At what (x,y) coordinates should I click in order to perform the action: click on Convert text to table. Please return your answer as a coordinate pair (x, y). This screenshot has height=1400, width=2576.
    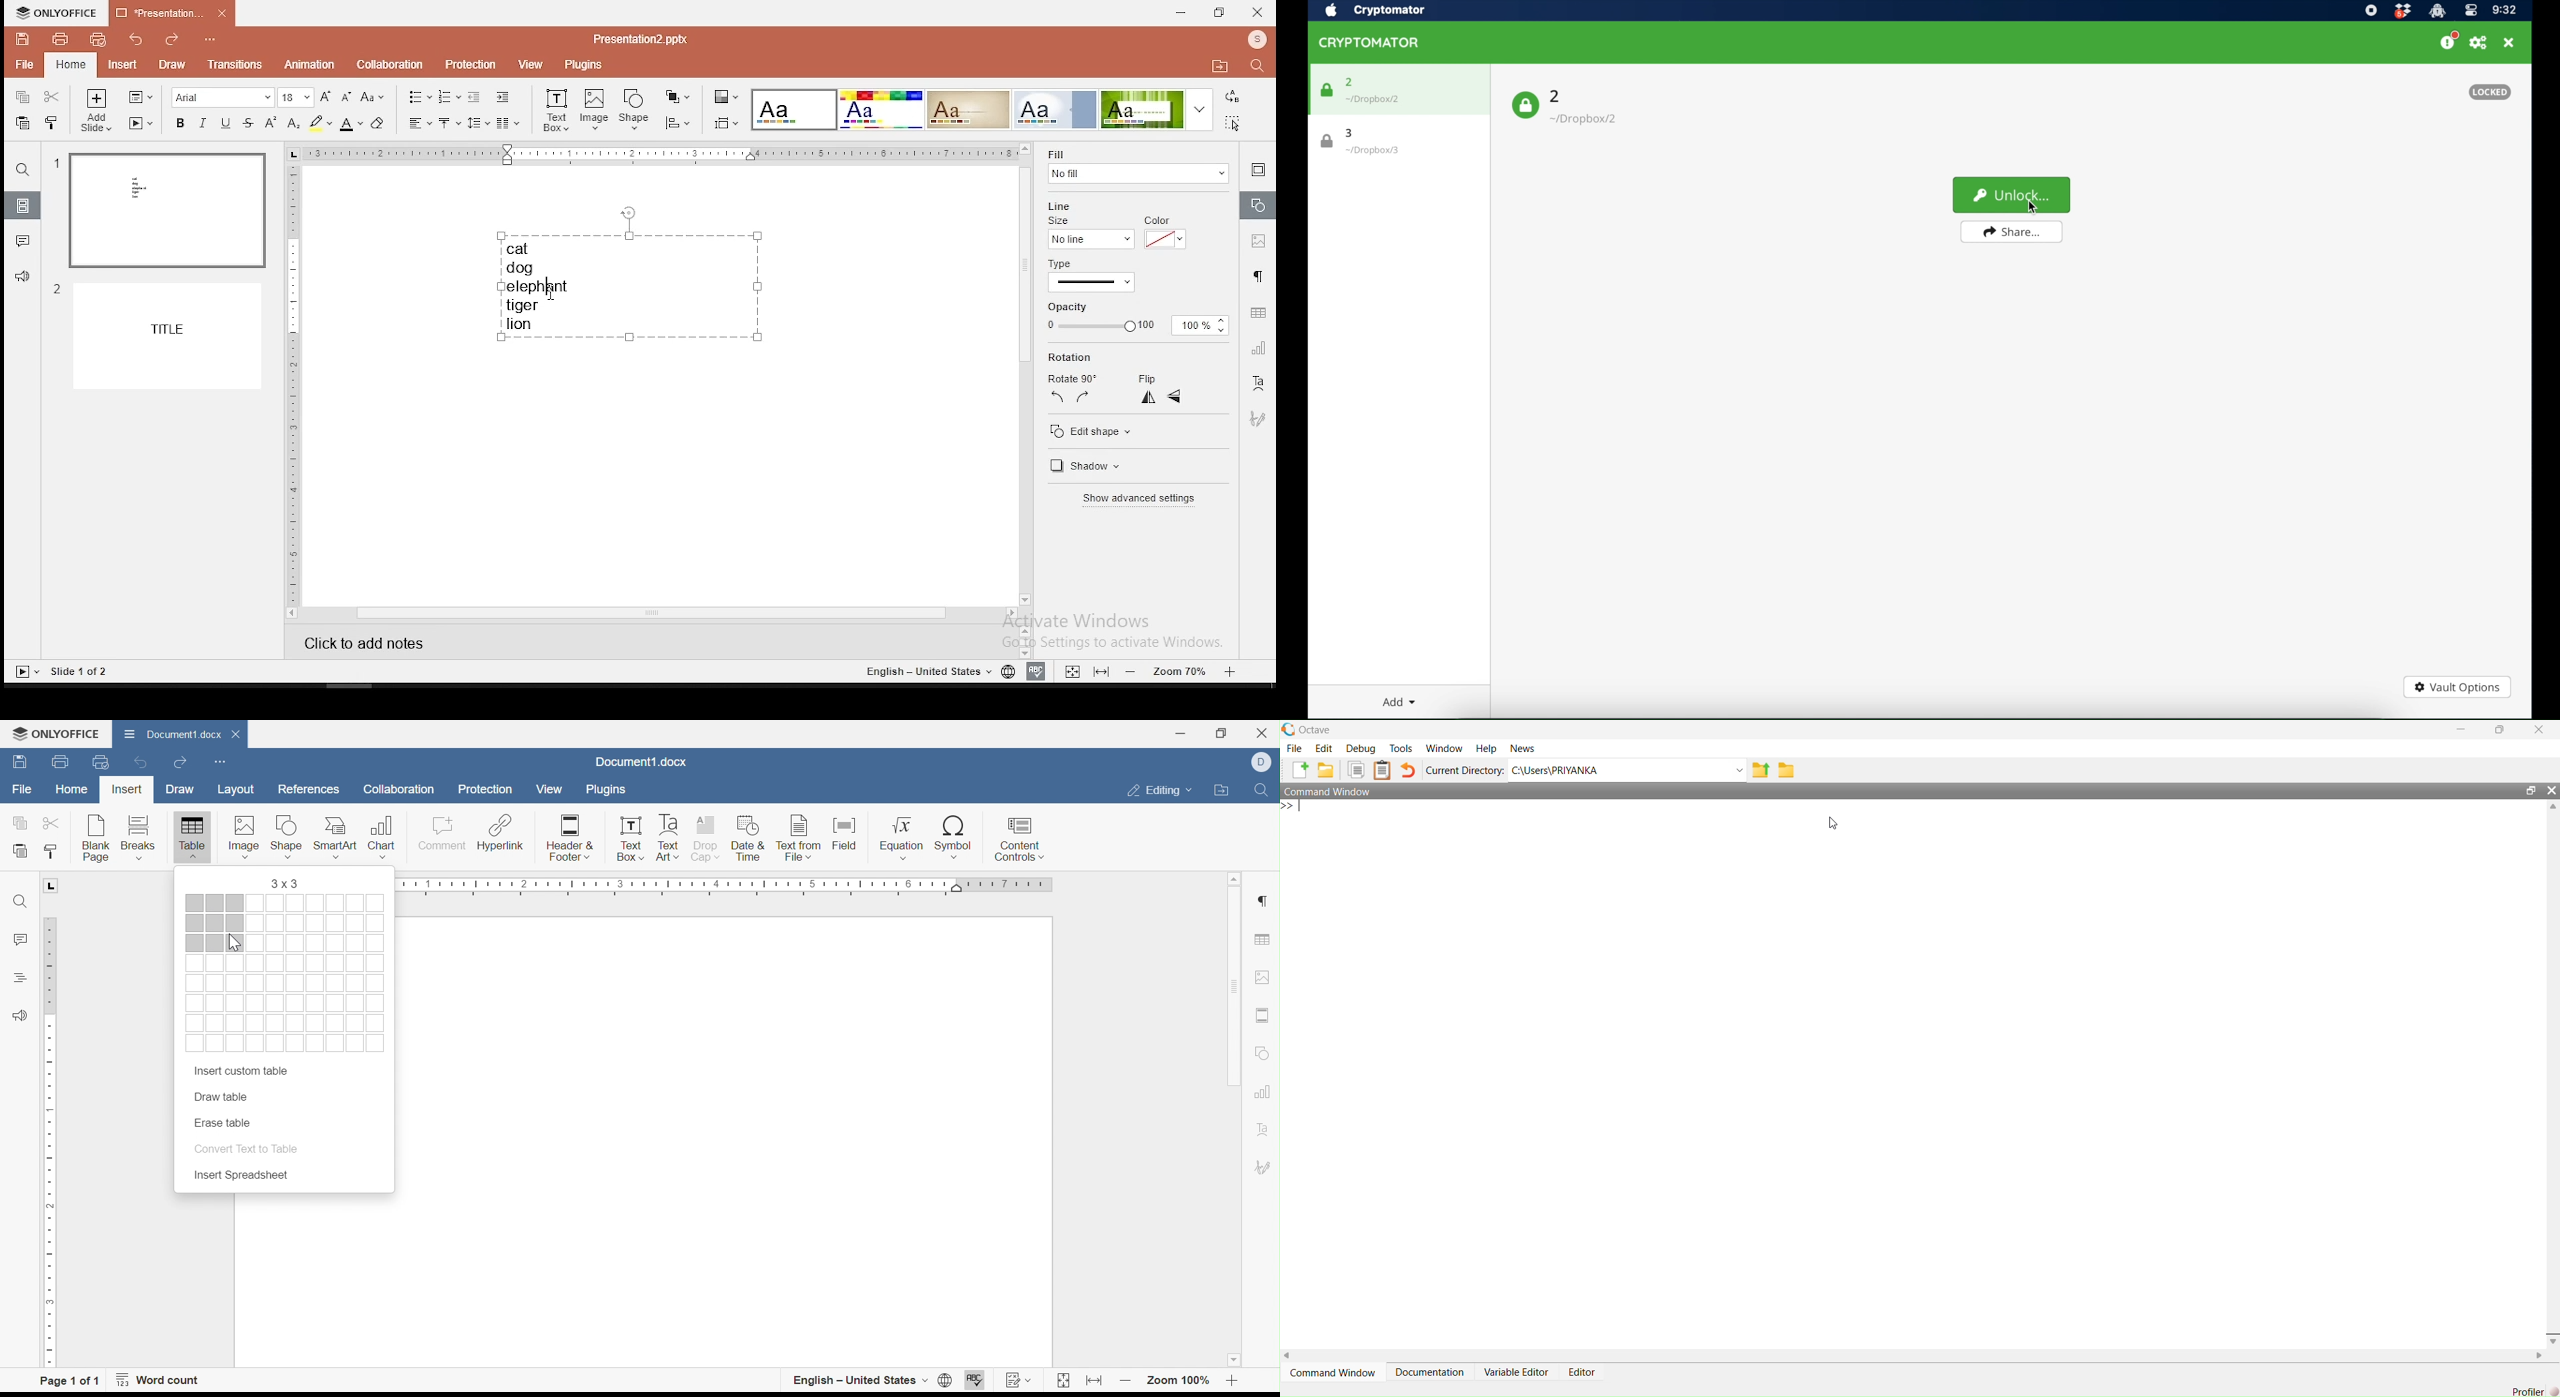
    Looking at the image, I should click on (244, 1148).